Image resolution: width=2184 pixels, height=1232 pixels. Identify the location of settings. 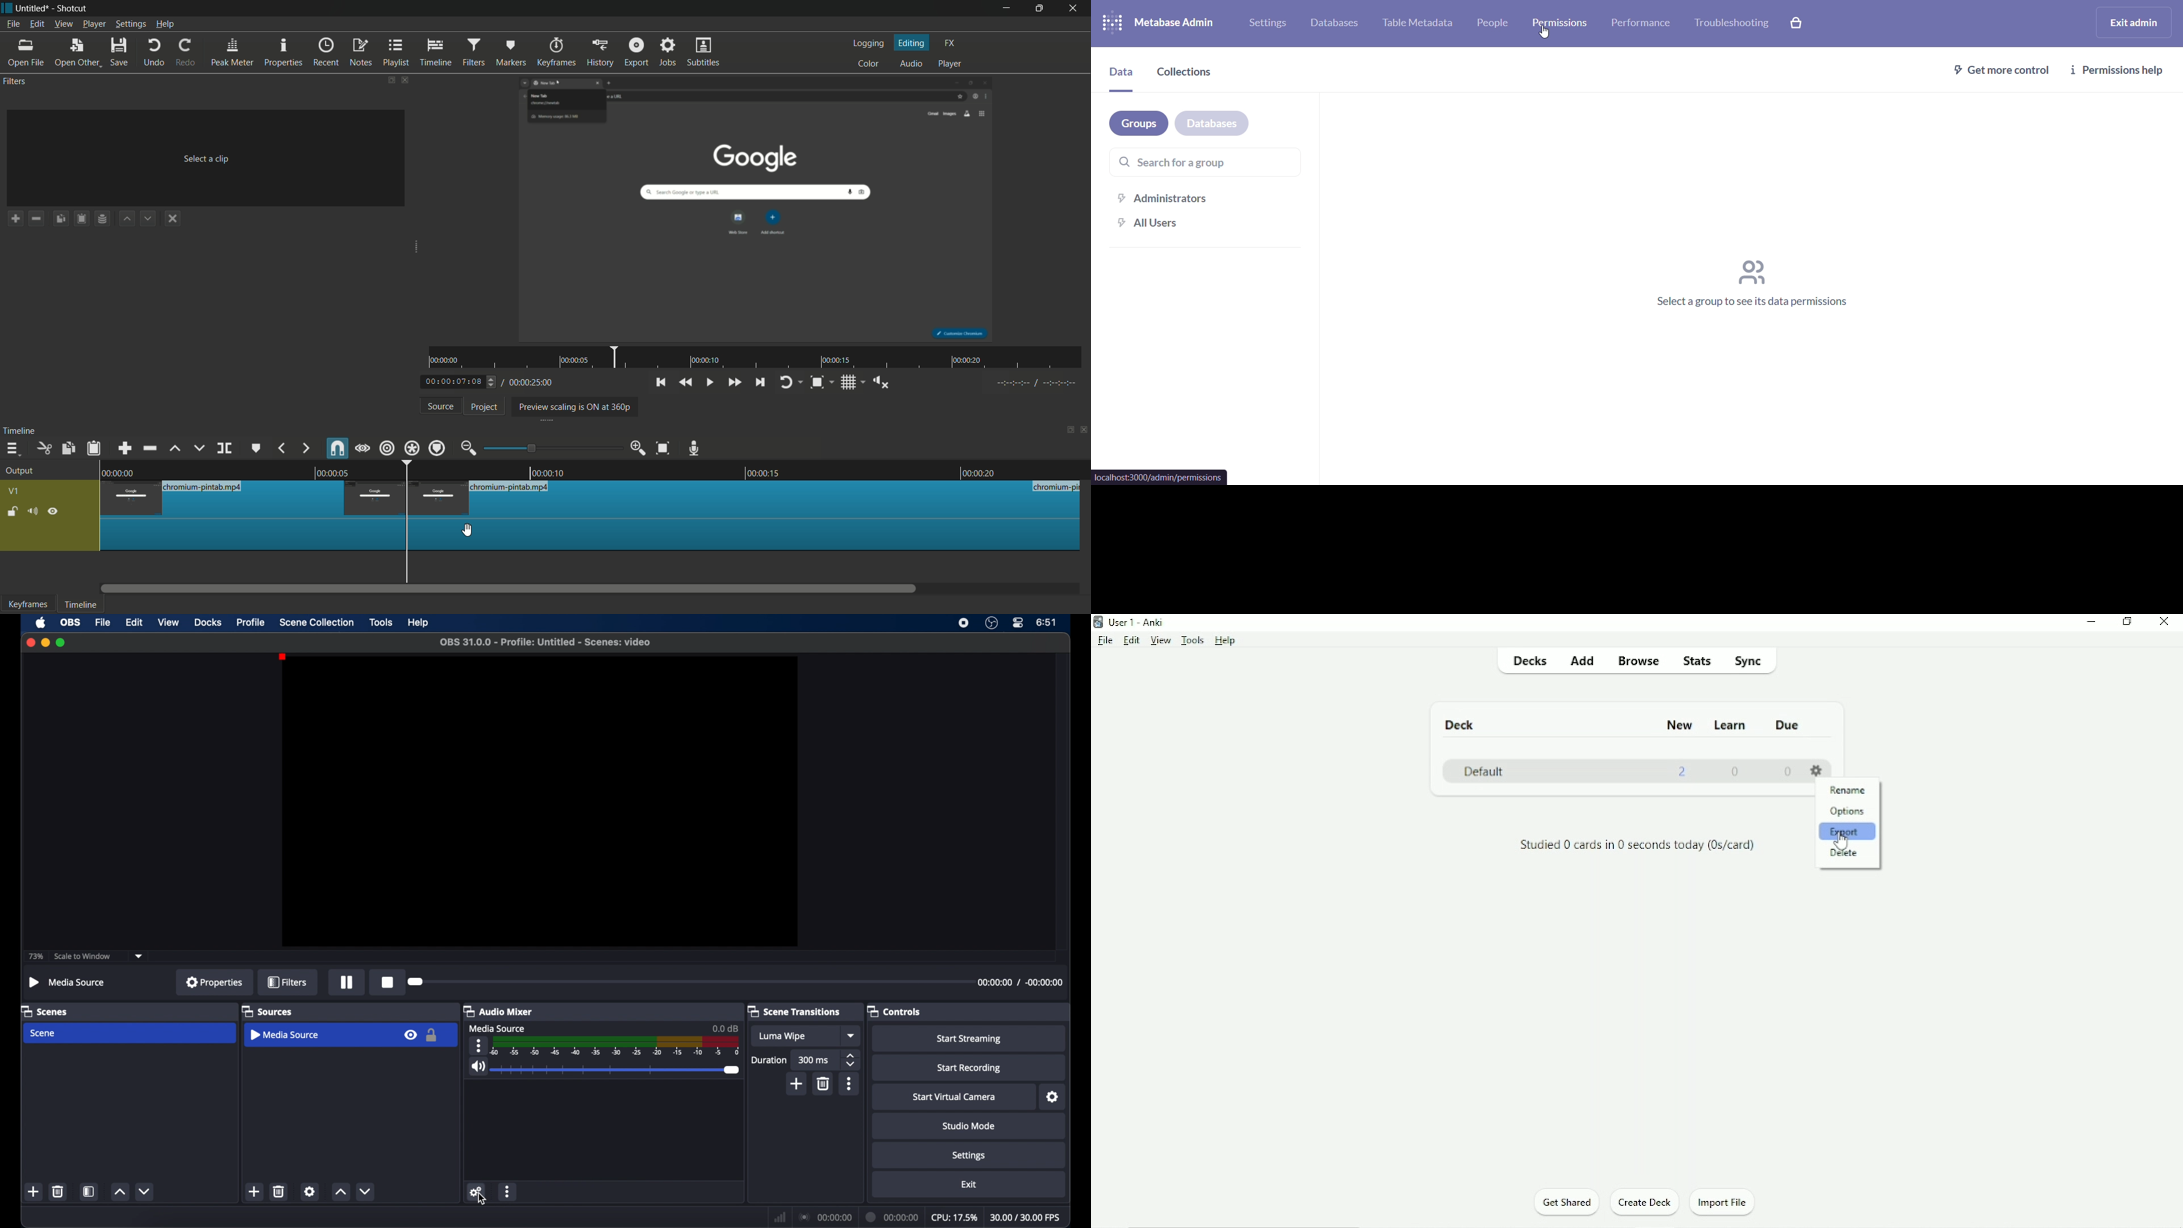
(310, 1191).